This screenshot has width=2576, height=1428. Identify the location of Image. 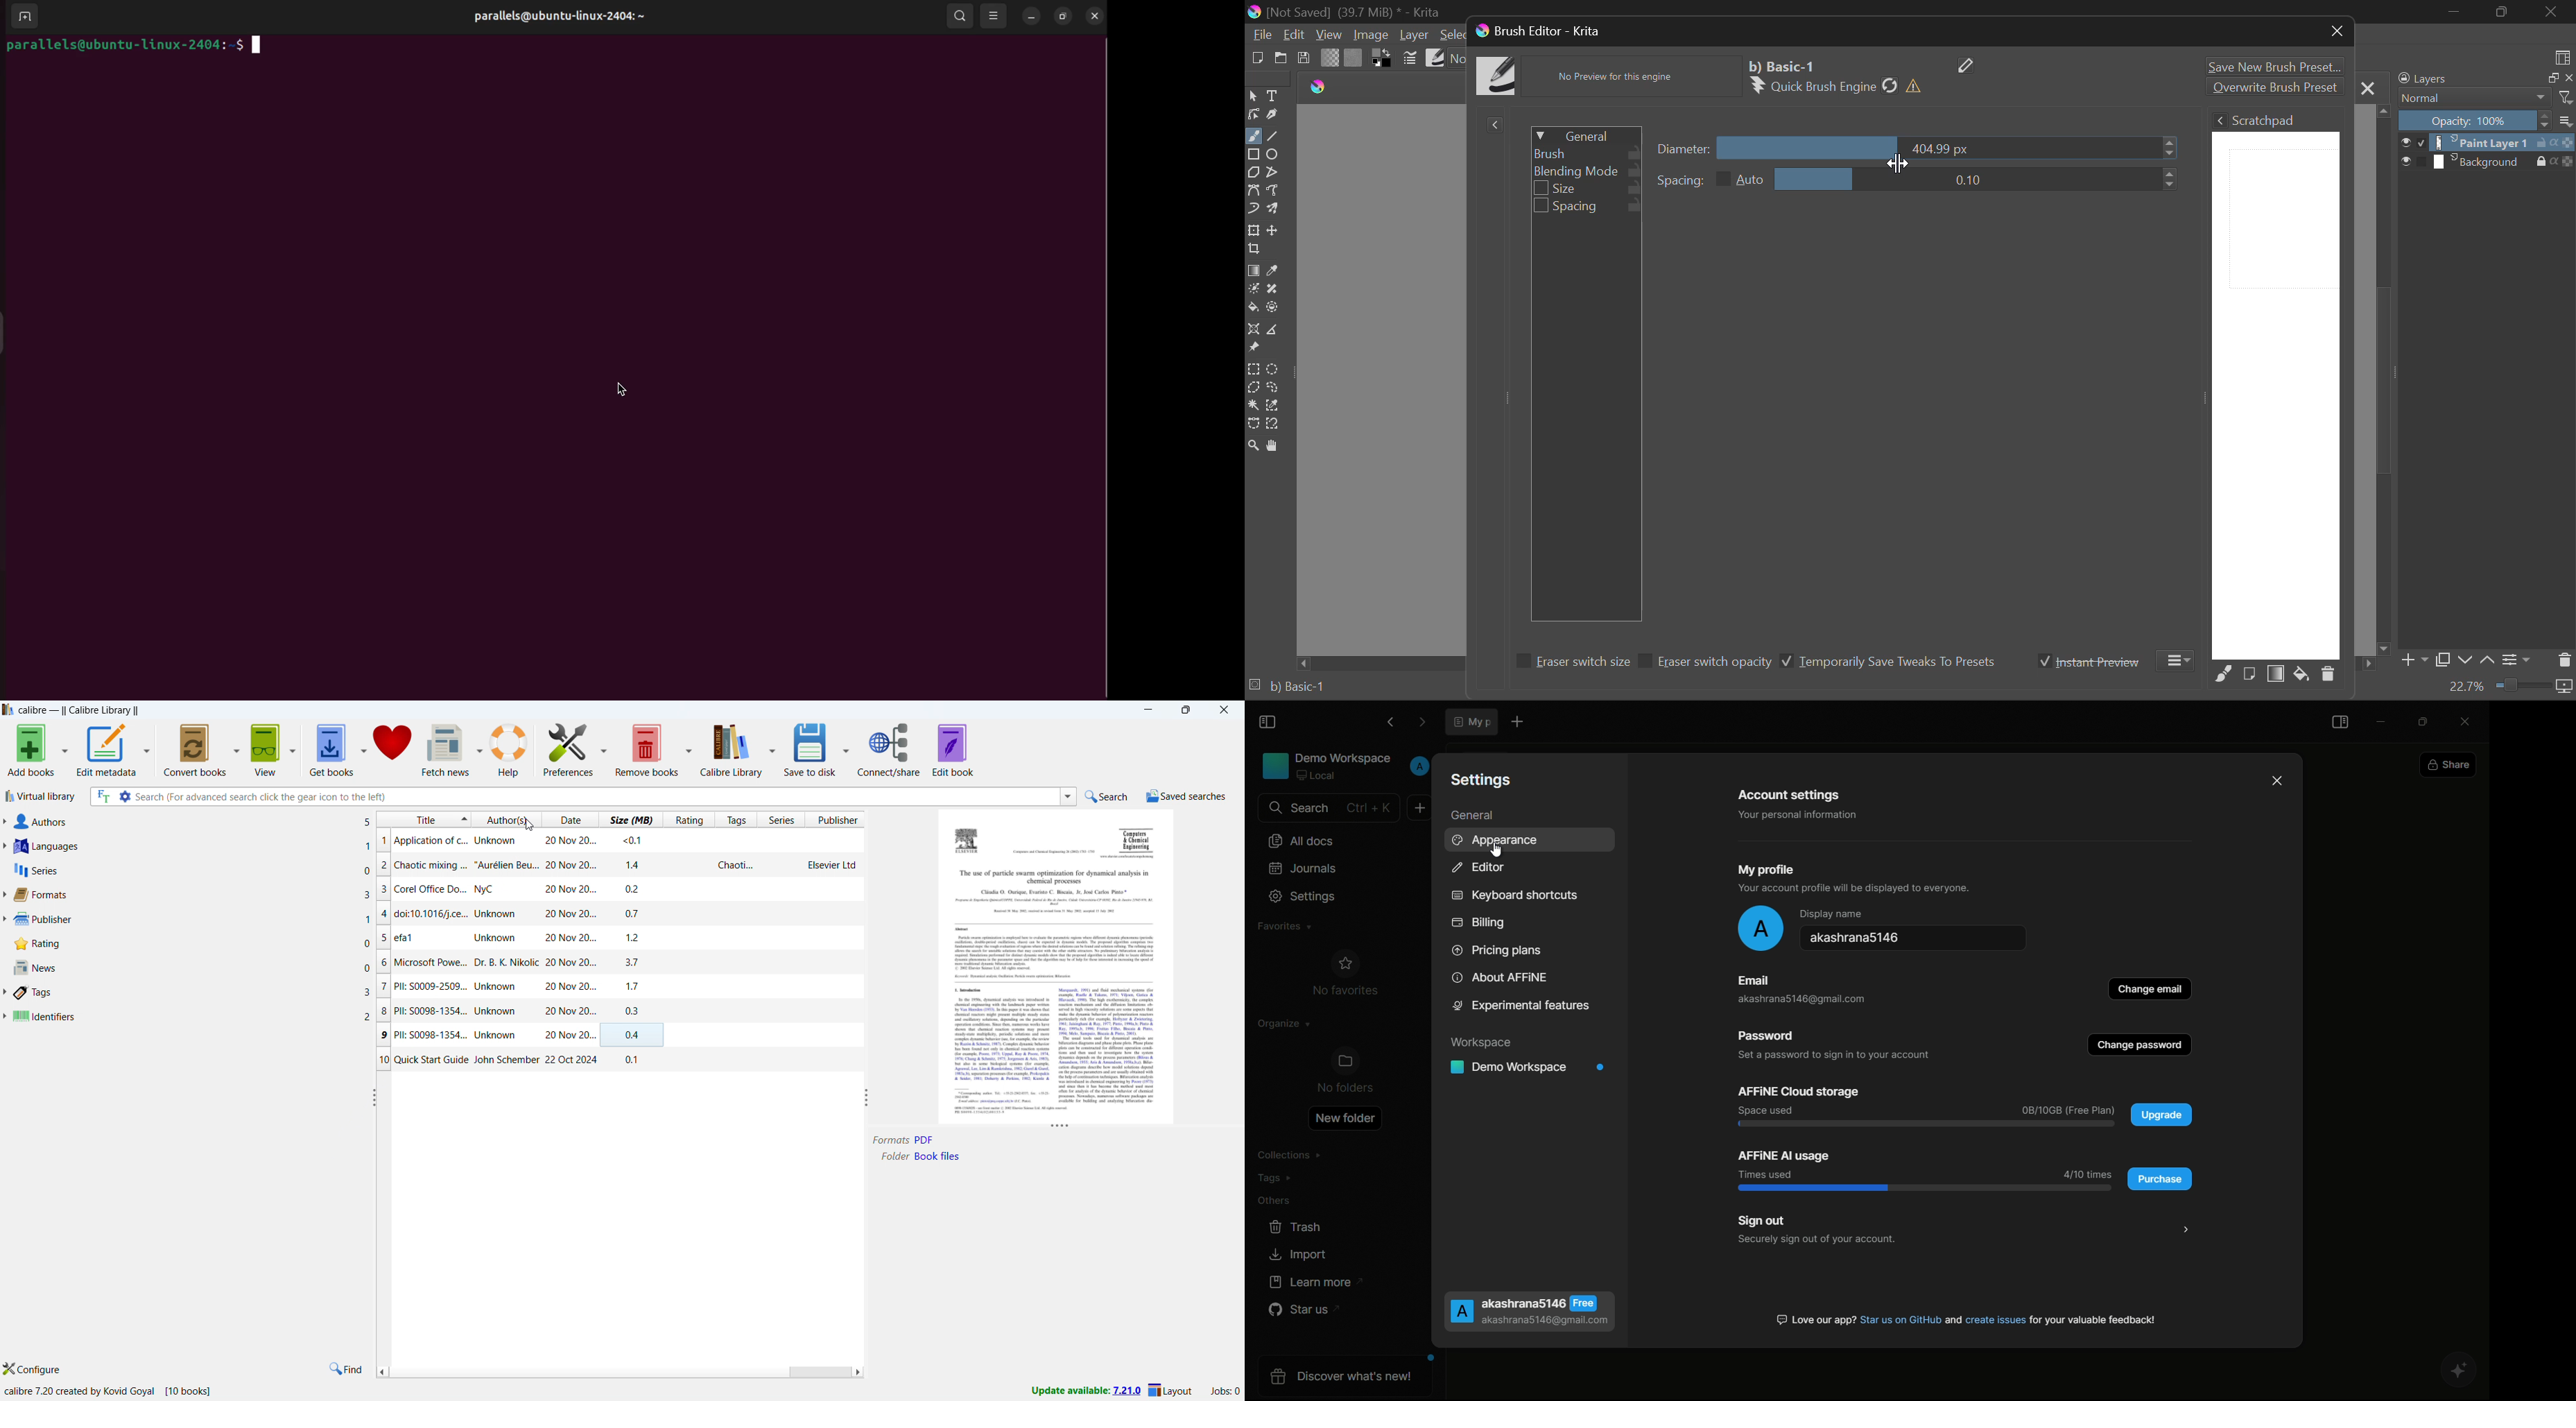
(1372, 35).